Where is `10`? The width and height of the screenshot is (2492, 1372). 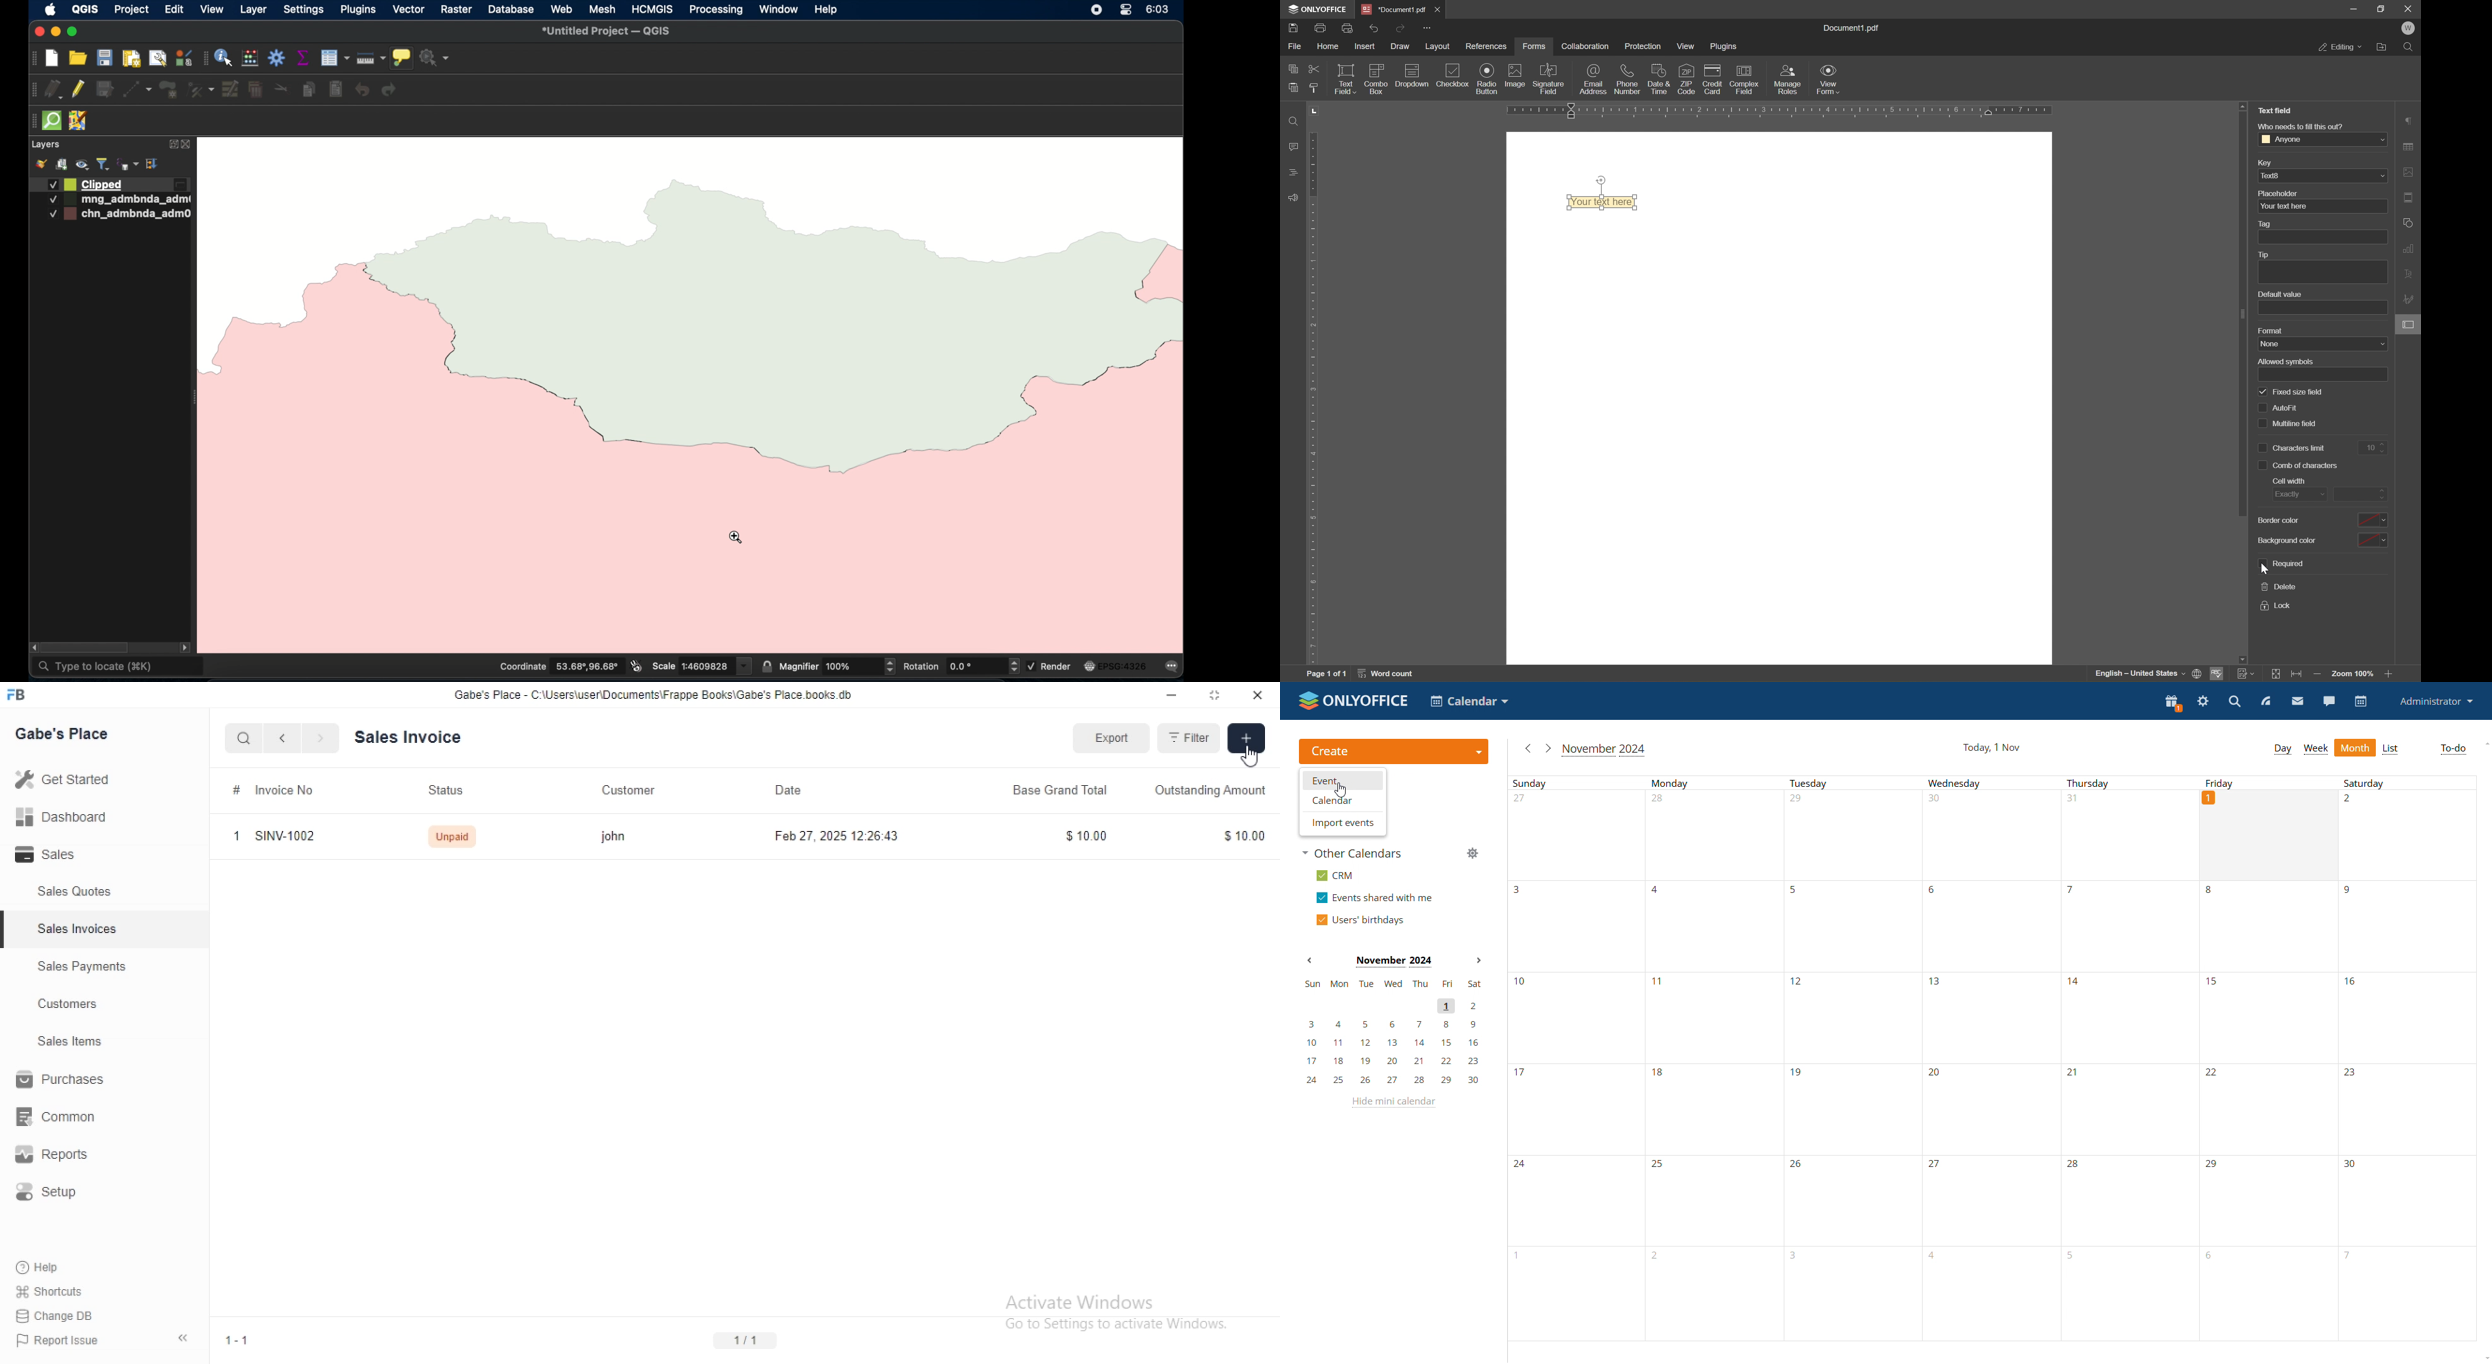
10 is located at coordinates (2373, 447).